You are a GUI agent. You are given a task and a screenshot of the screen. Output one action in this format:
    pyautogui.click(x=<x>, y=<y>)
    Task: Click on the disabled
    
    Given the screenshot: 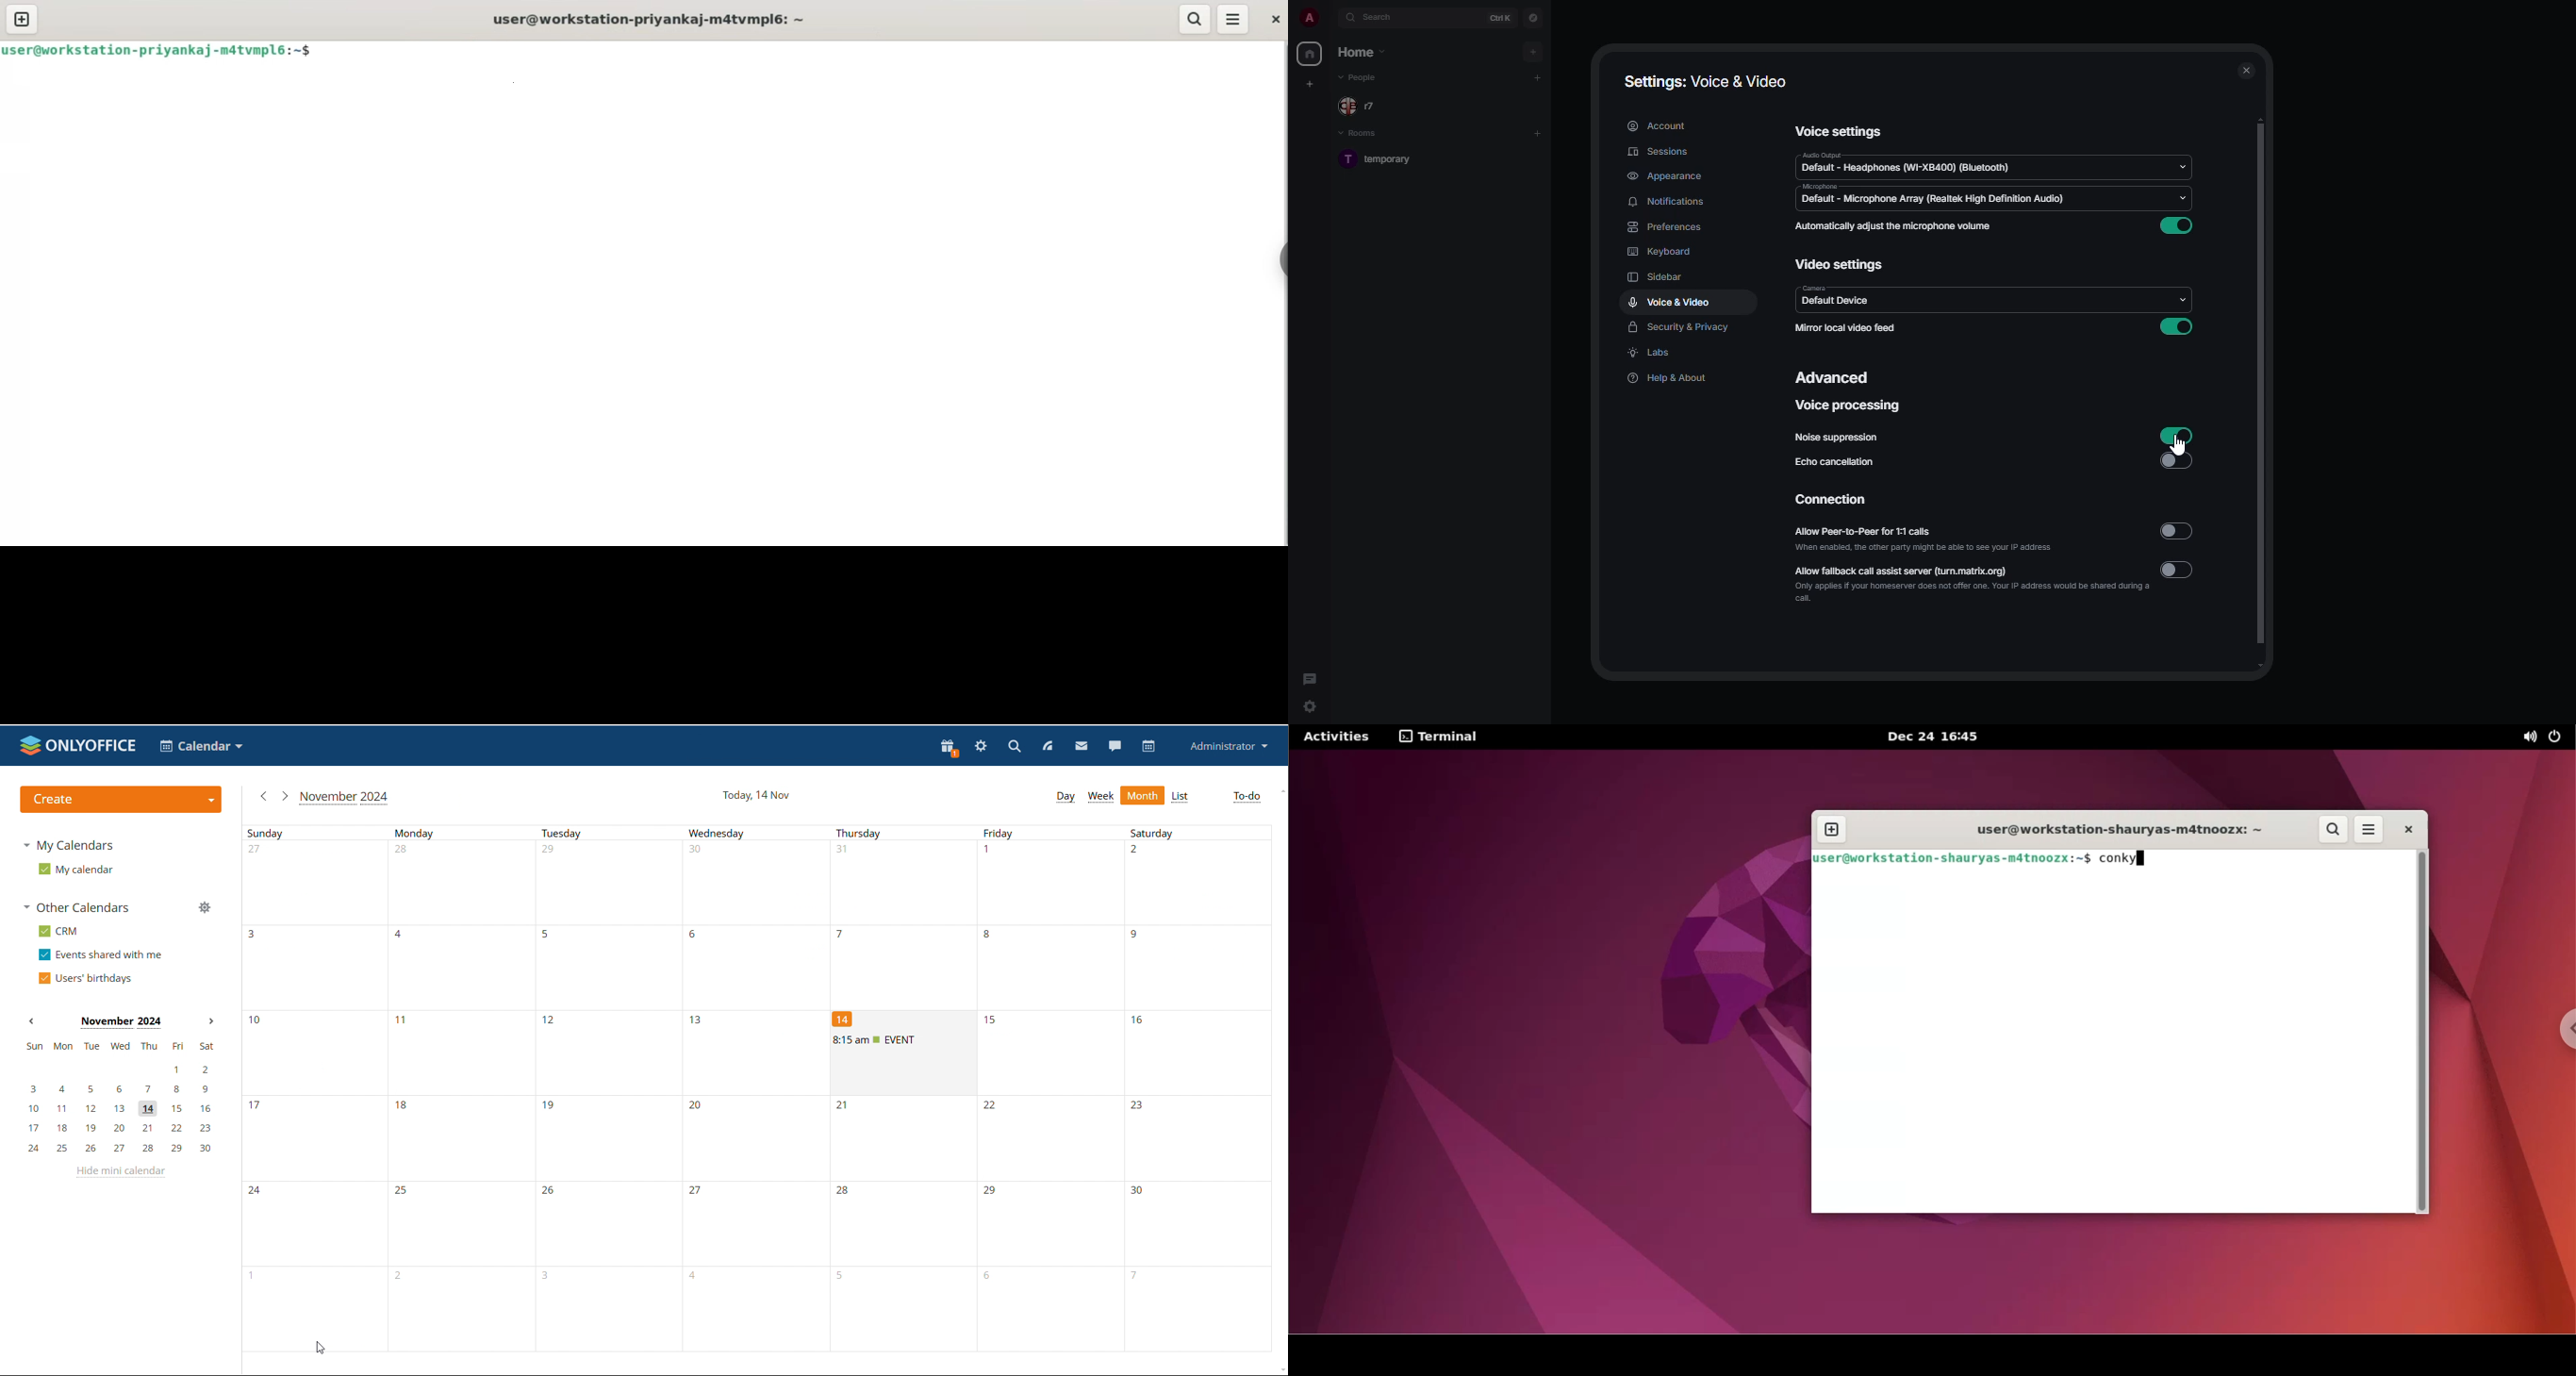 What is the action you would take?
    pyautogui.click(x=2177, y=531)
    